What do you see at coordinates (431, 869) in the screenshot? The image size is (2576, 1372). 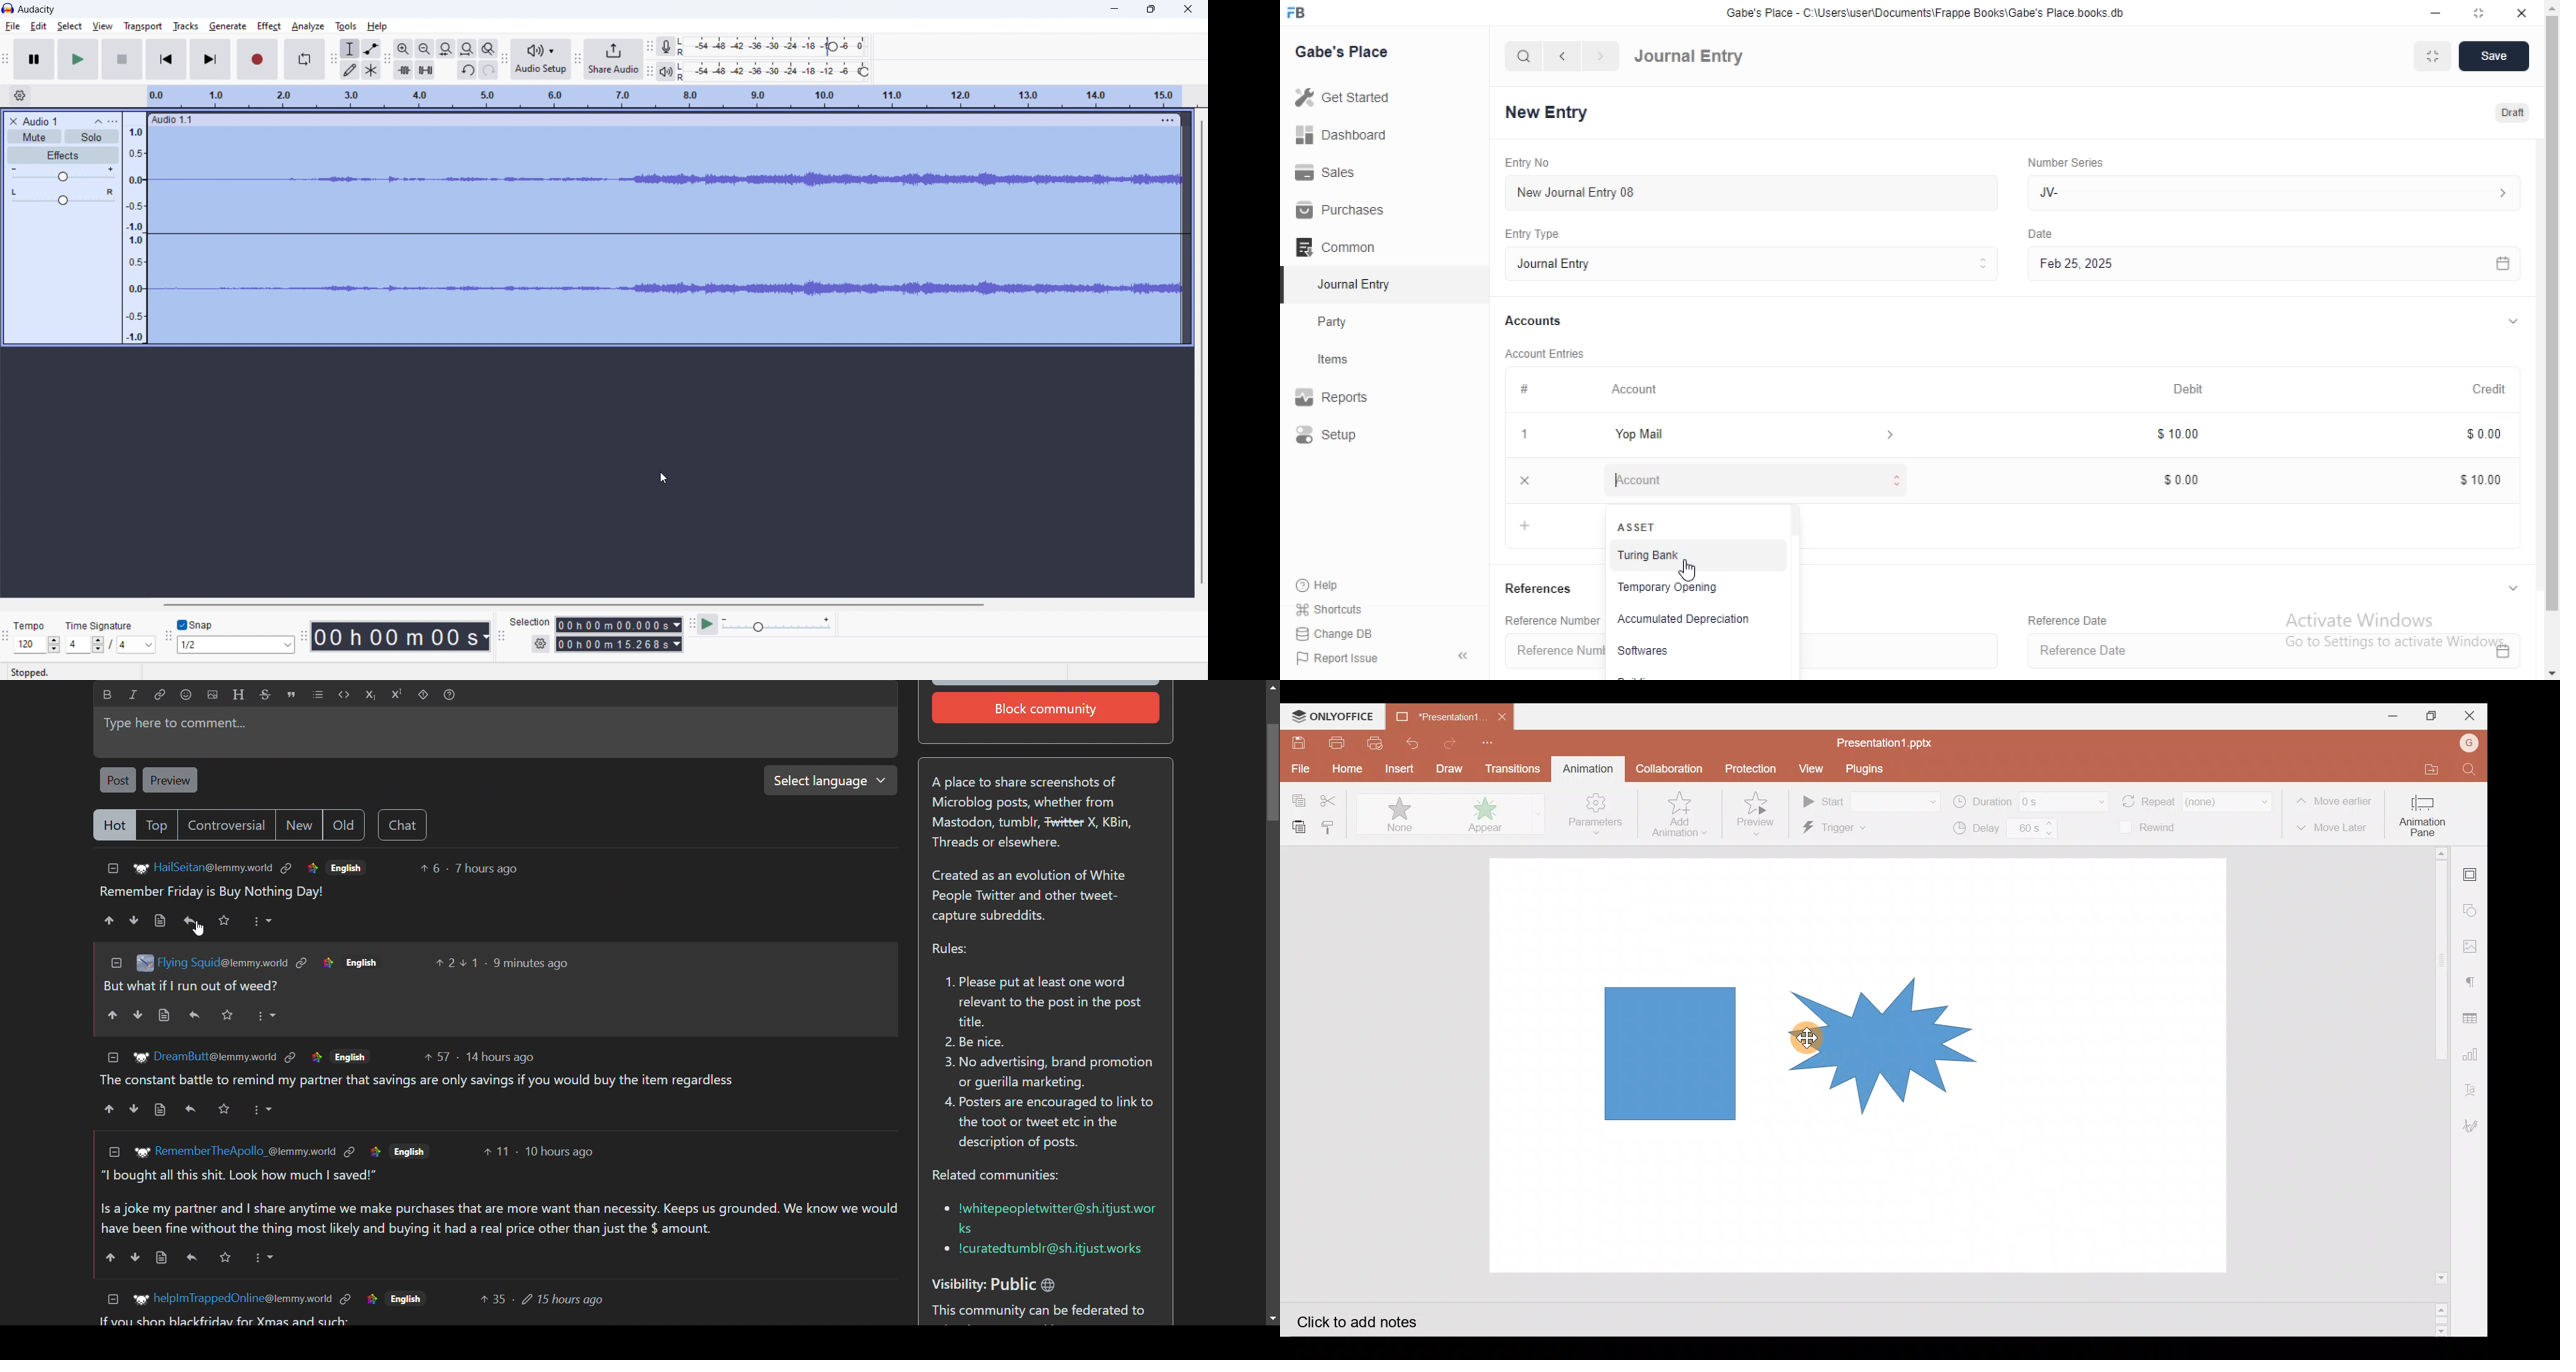 I see `number of upvotes` at bounding box center [431, 869].